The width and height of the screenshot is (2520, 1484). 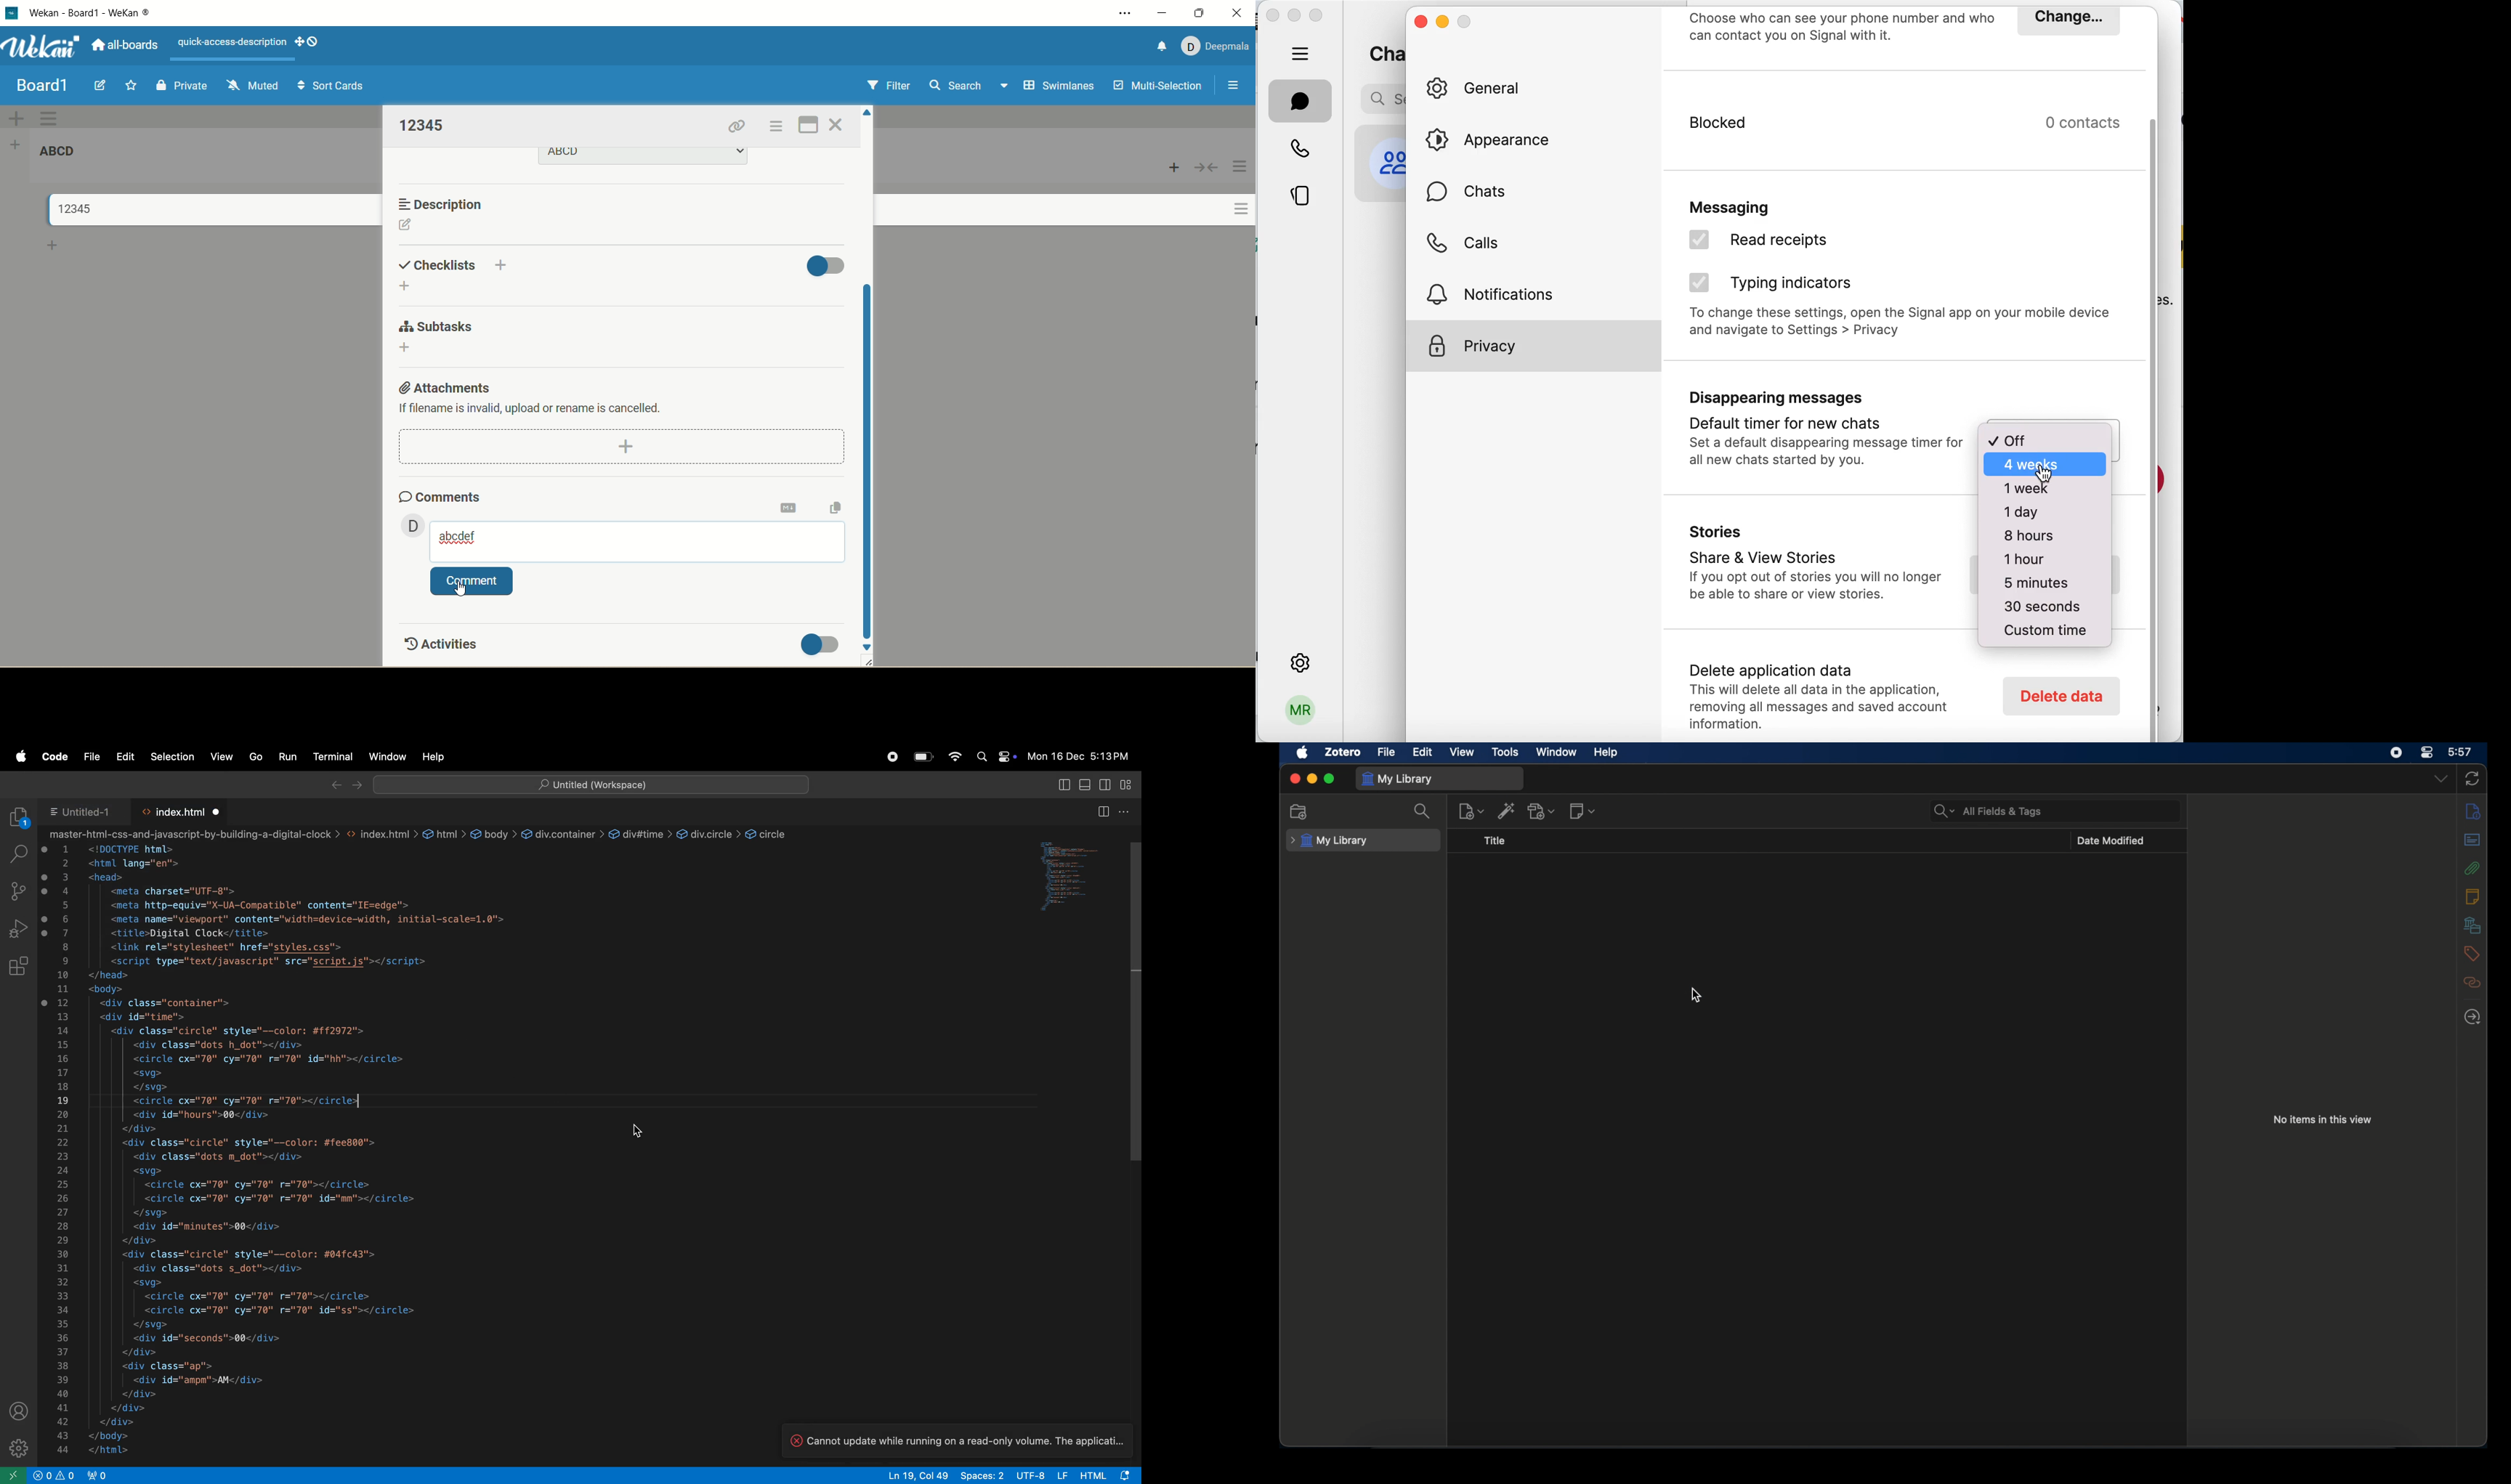 What do you see at coordinates (836, 126) in the screenshot?
I see `close` at bounding box center [836, 126].